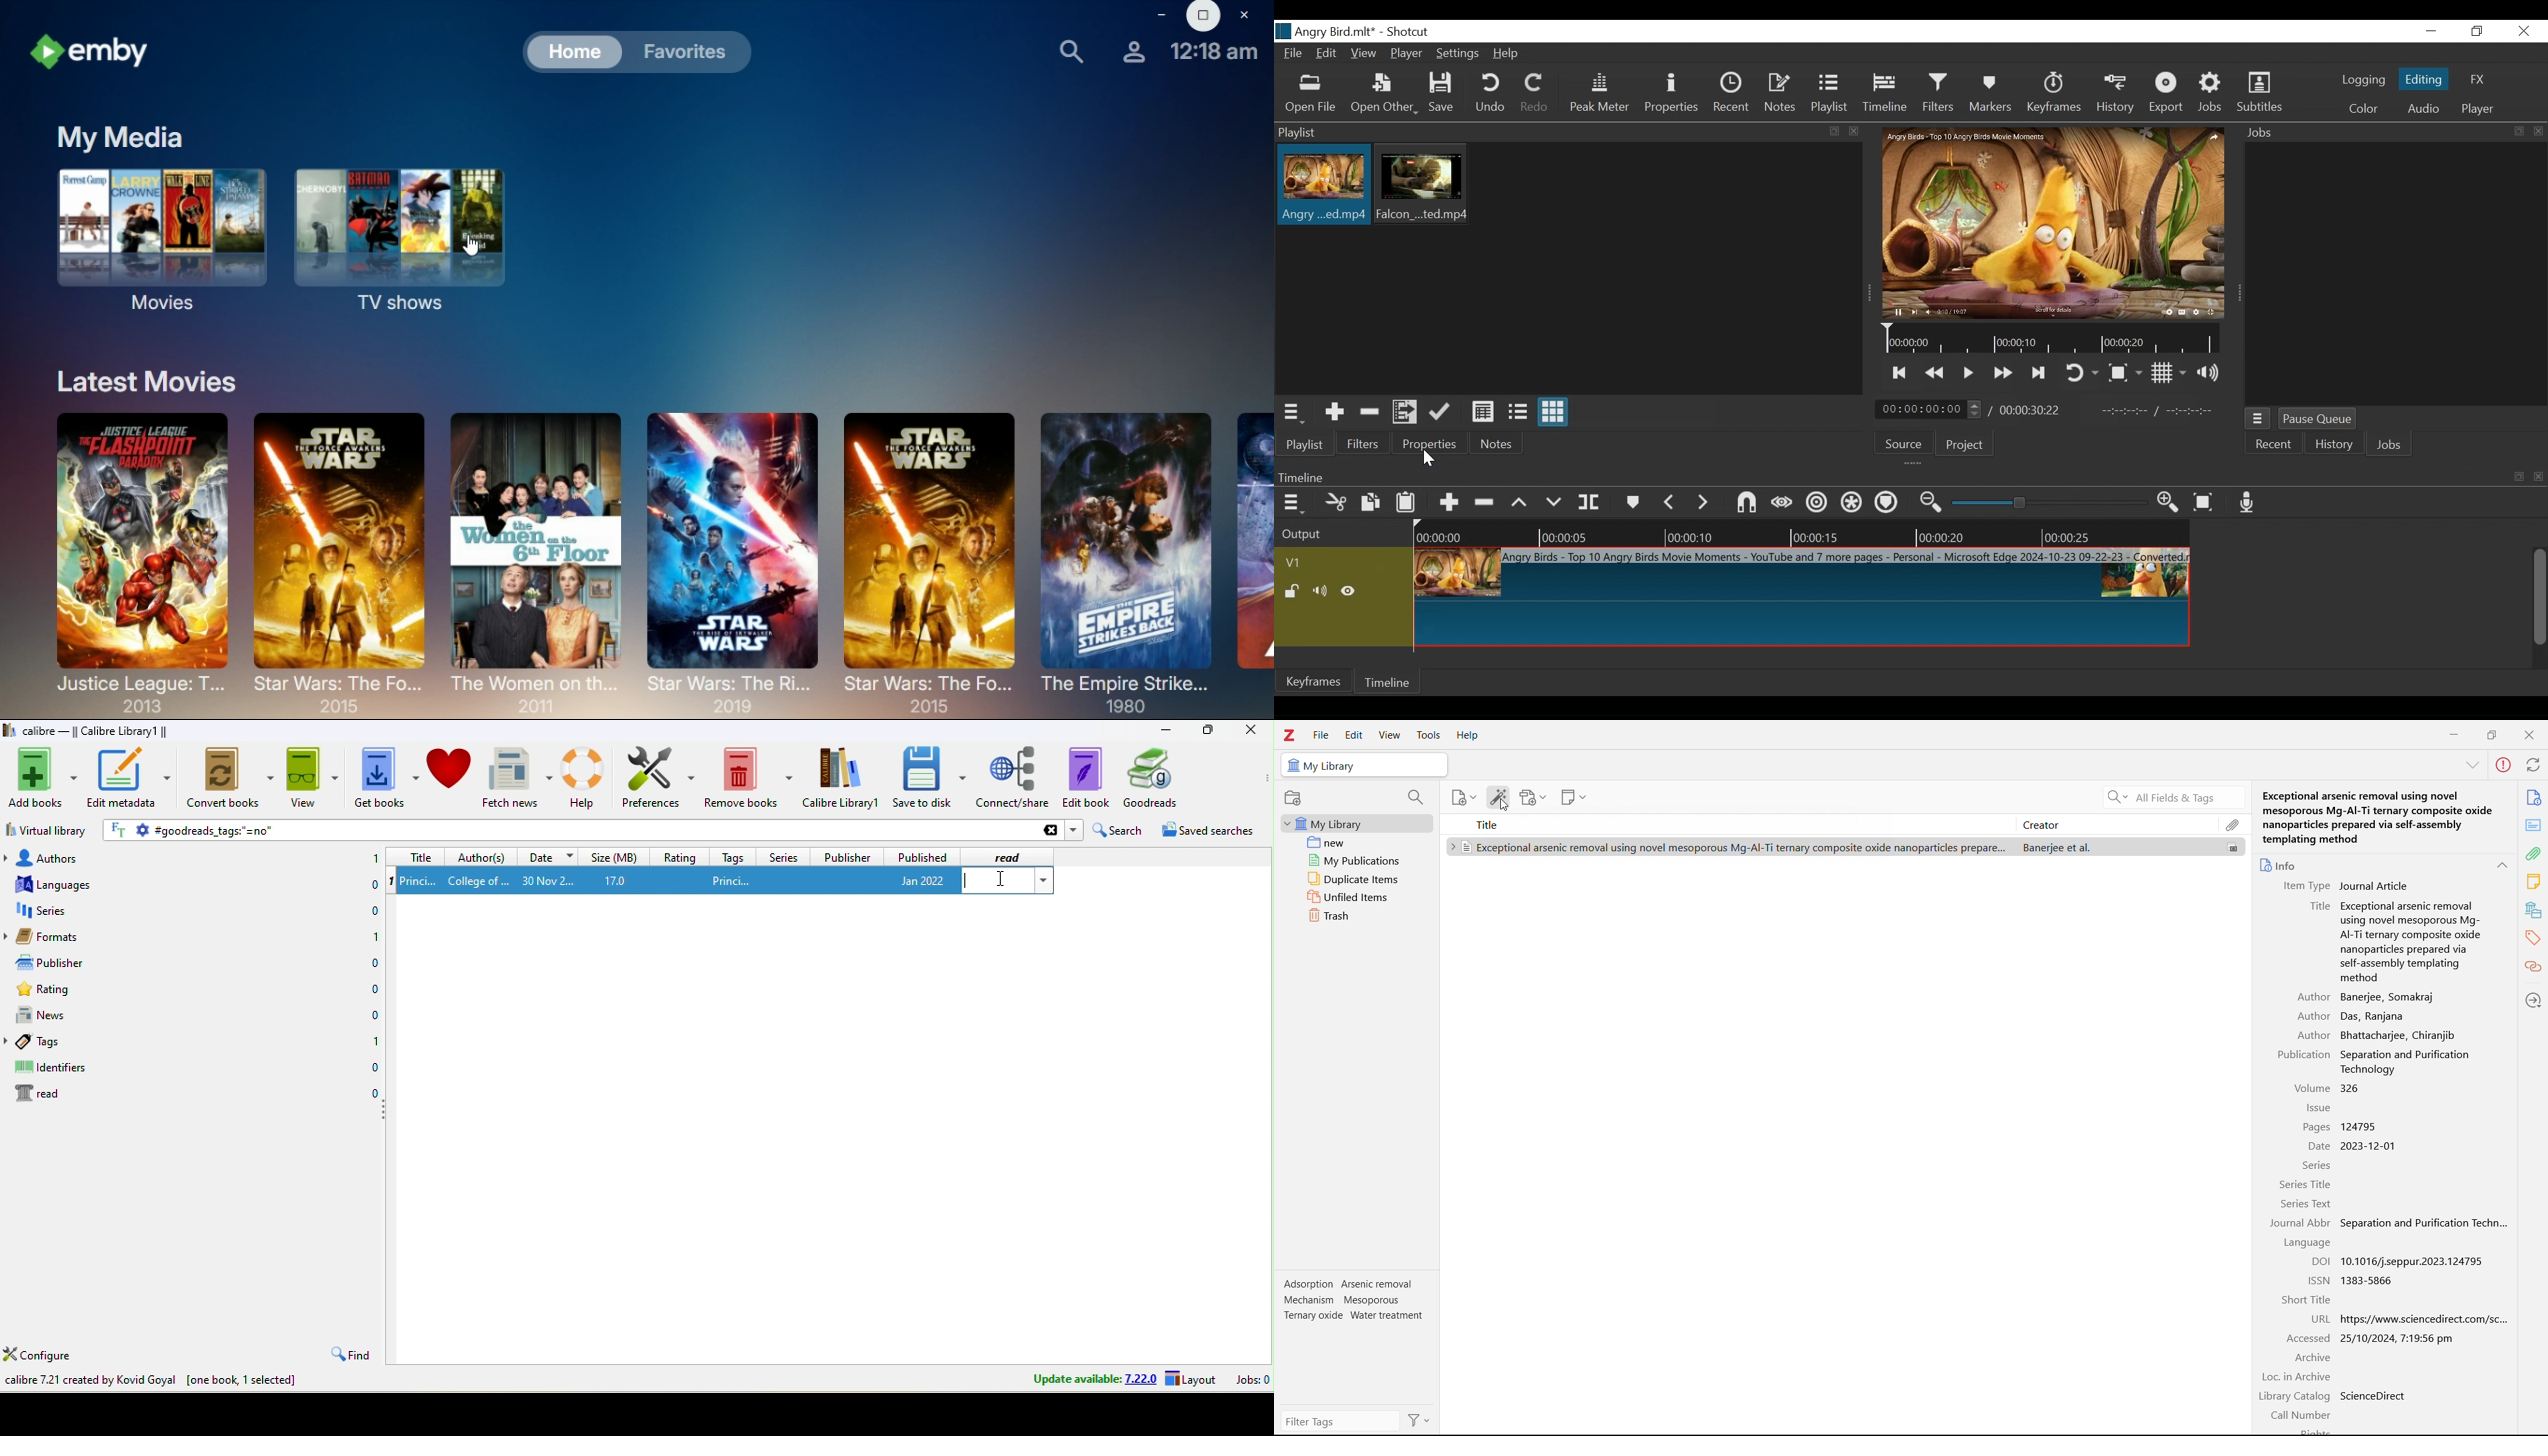 This screenshot has height=1456, width=2548. I want to click on Mute, so click(1321, 591).